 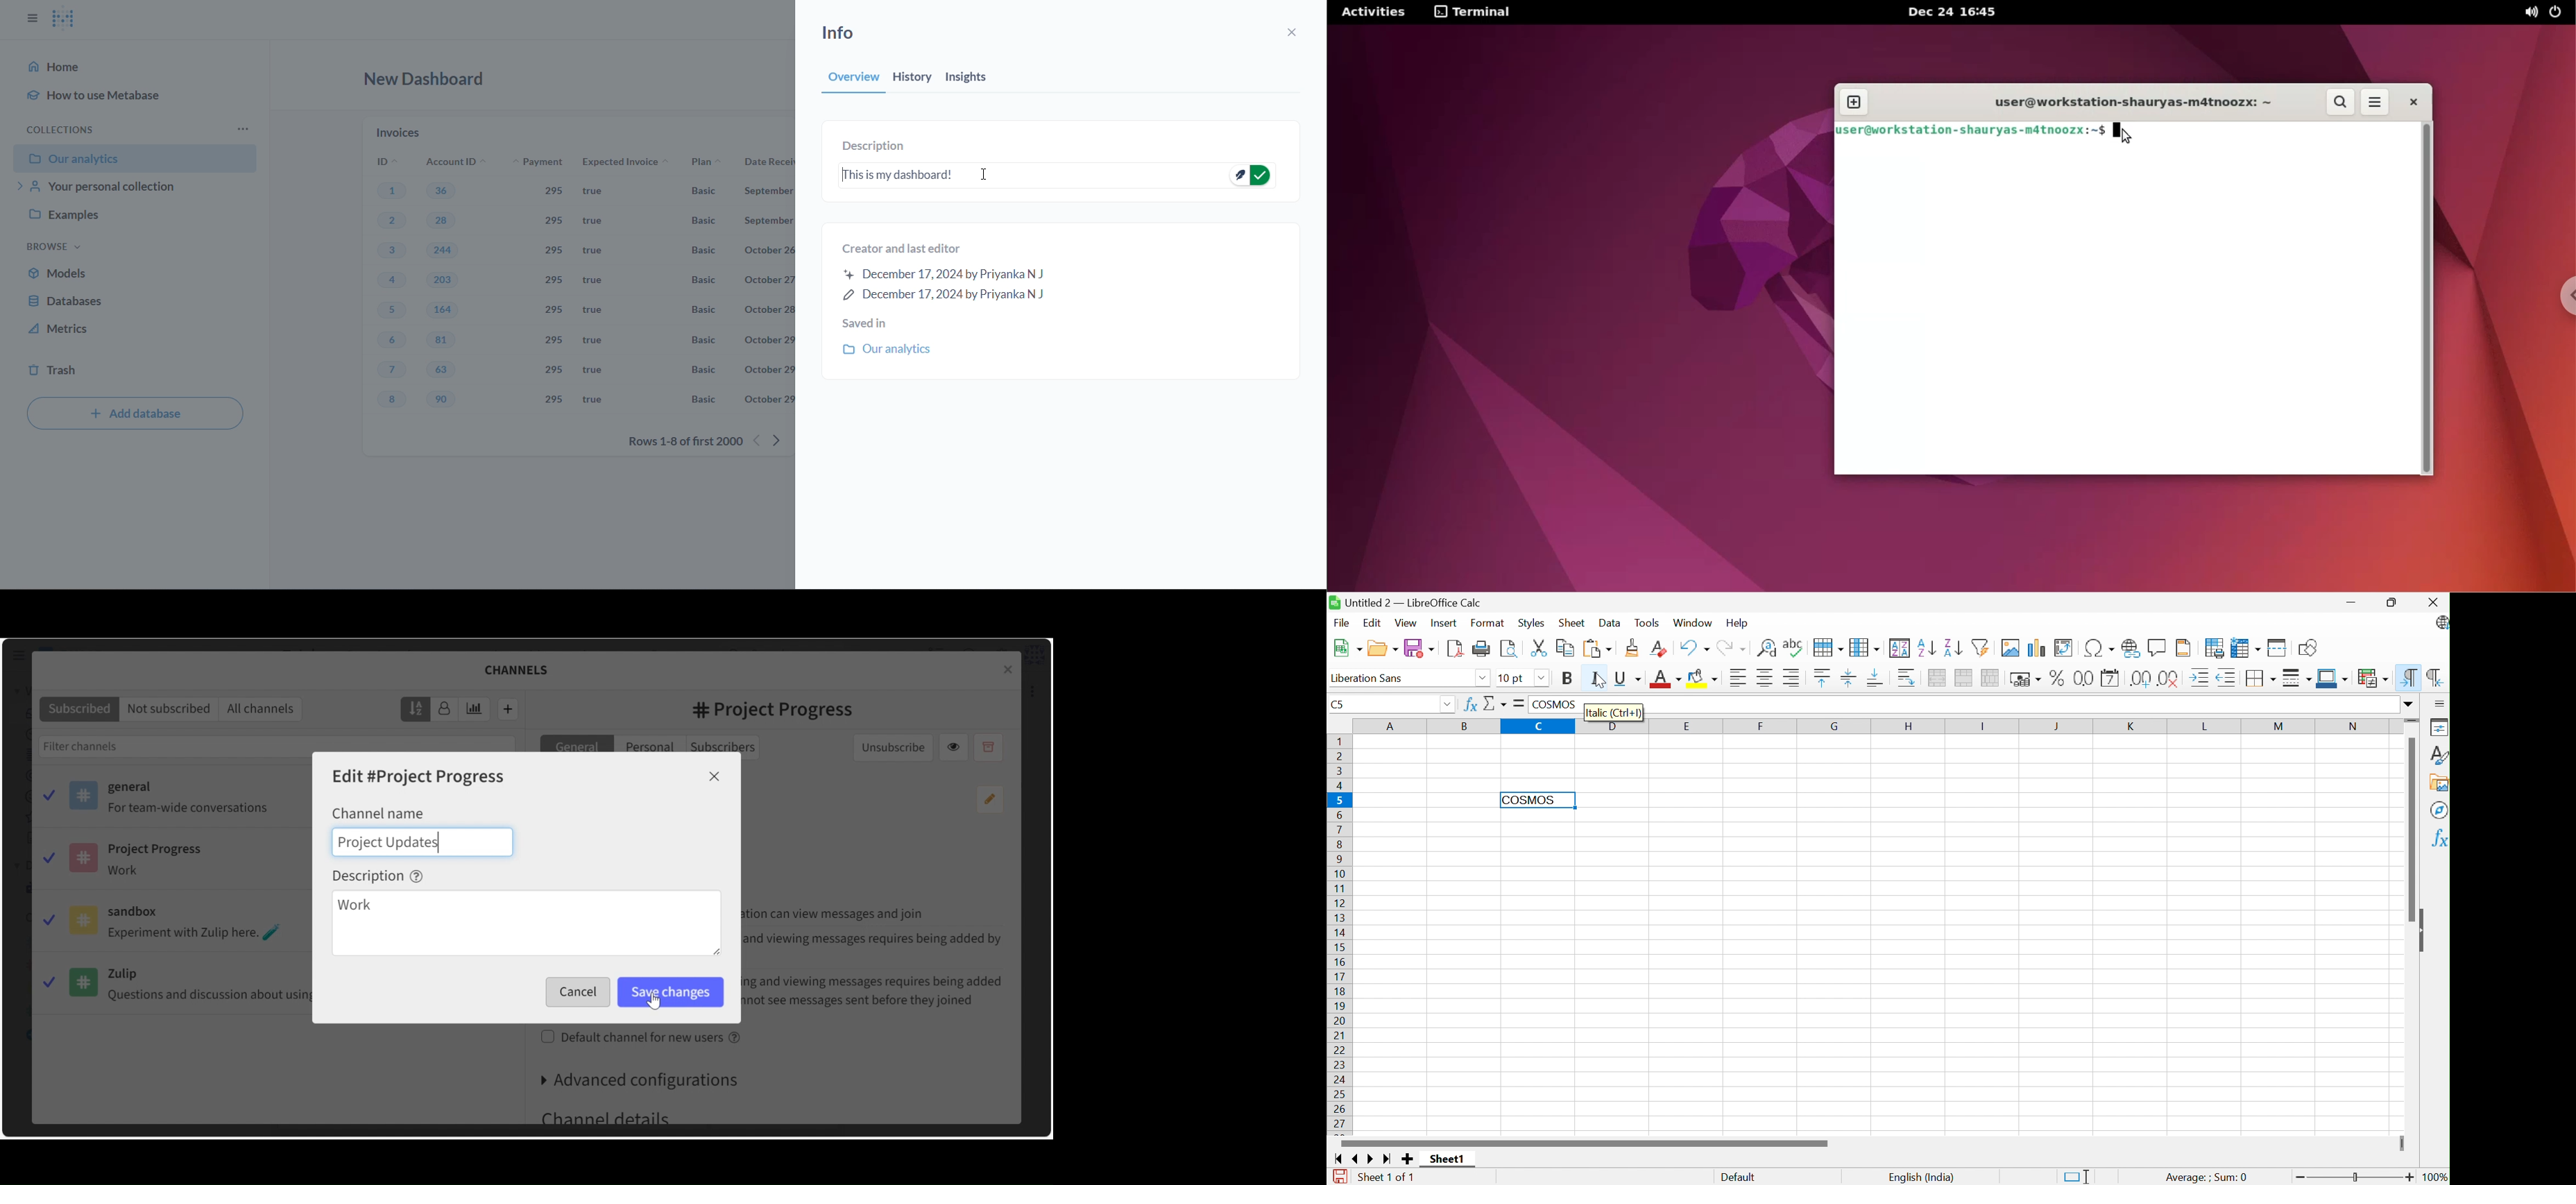 What do you see at coordinates (2064, 648) in the screenshot?
I see `Insert or edit pivot table` at bounding box center [2064, 648].